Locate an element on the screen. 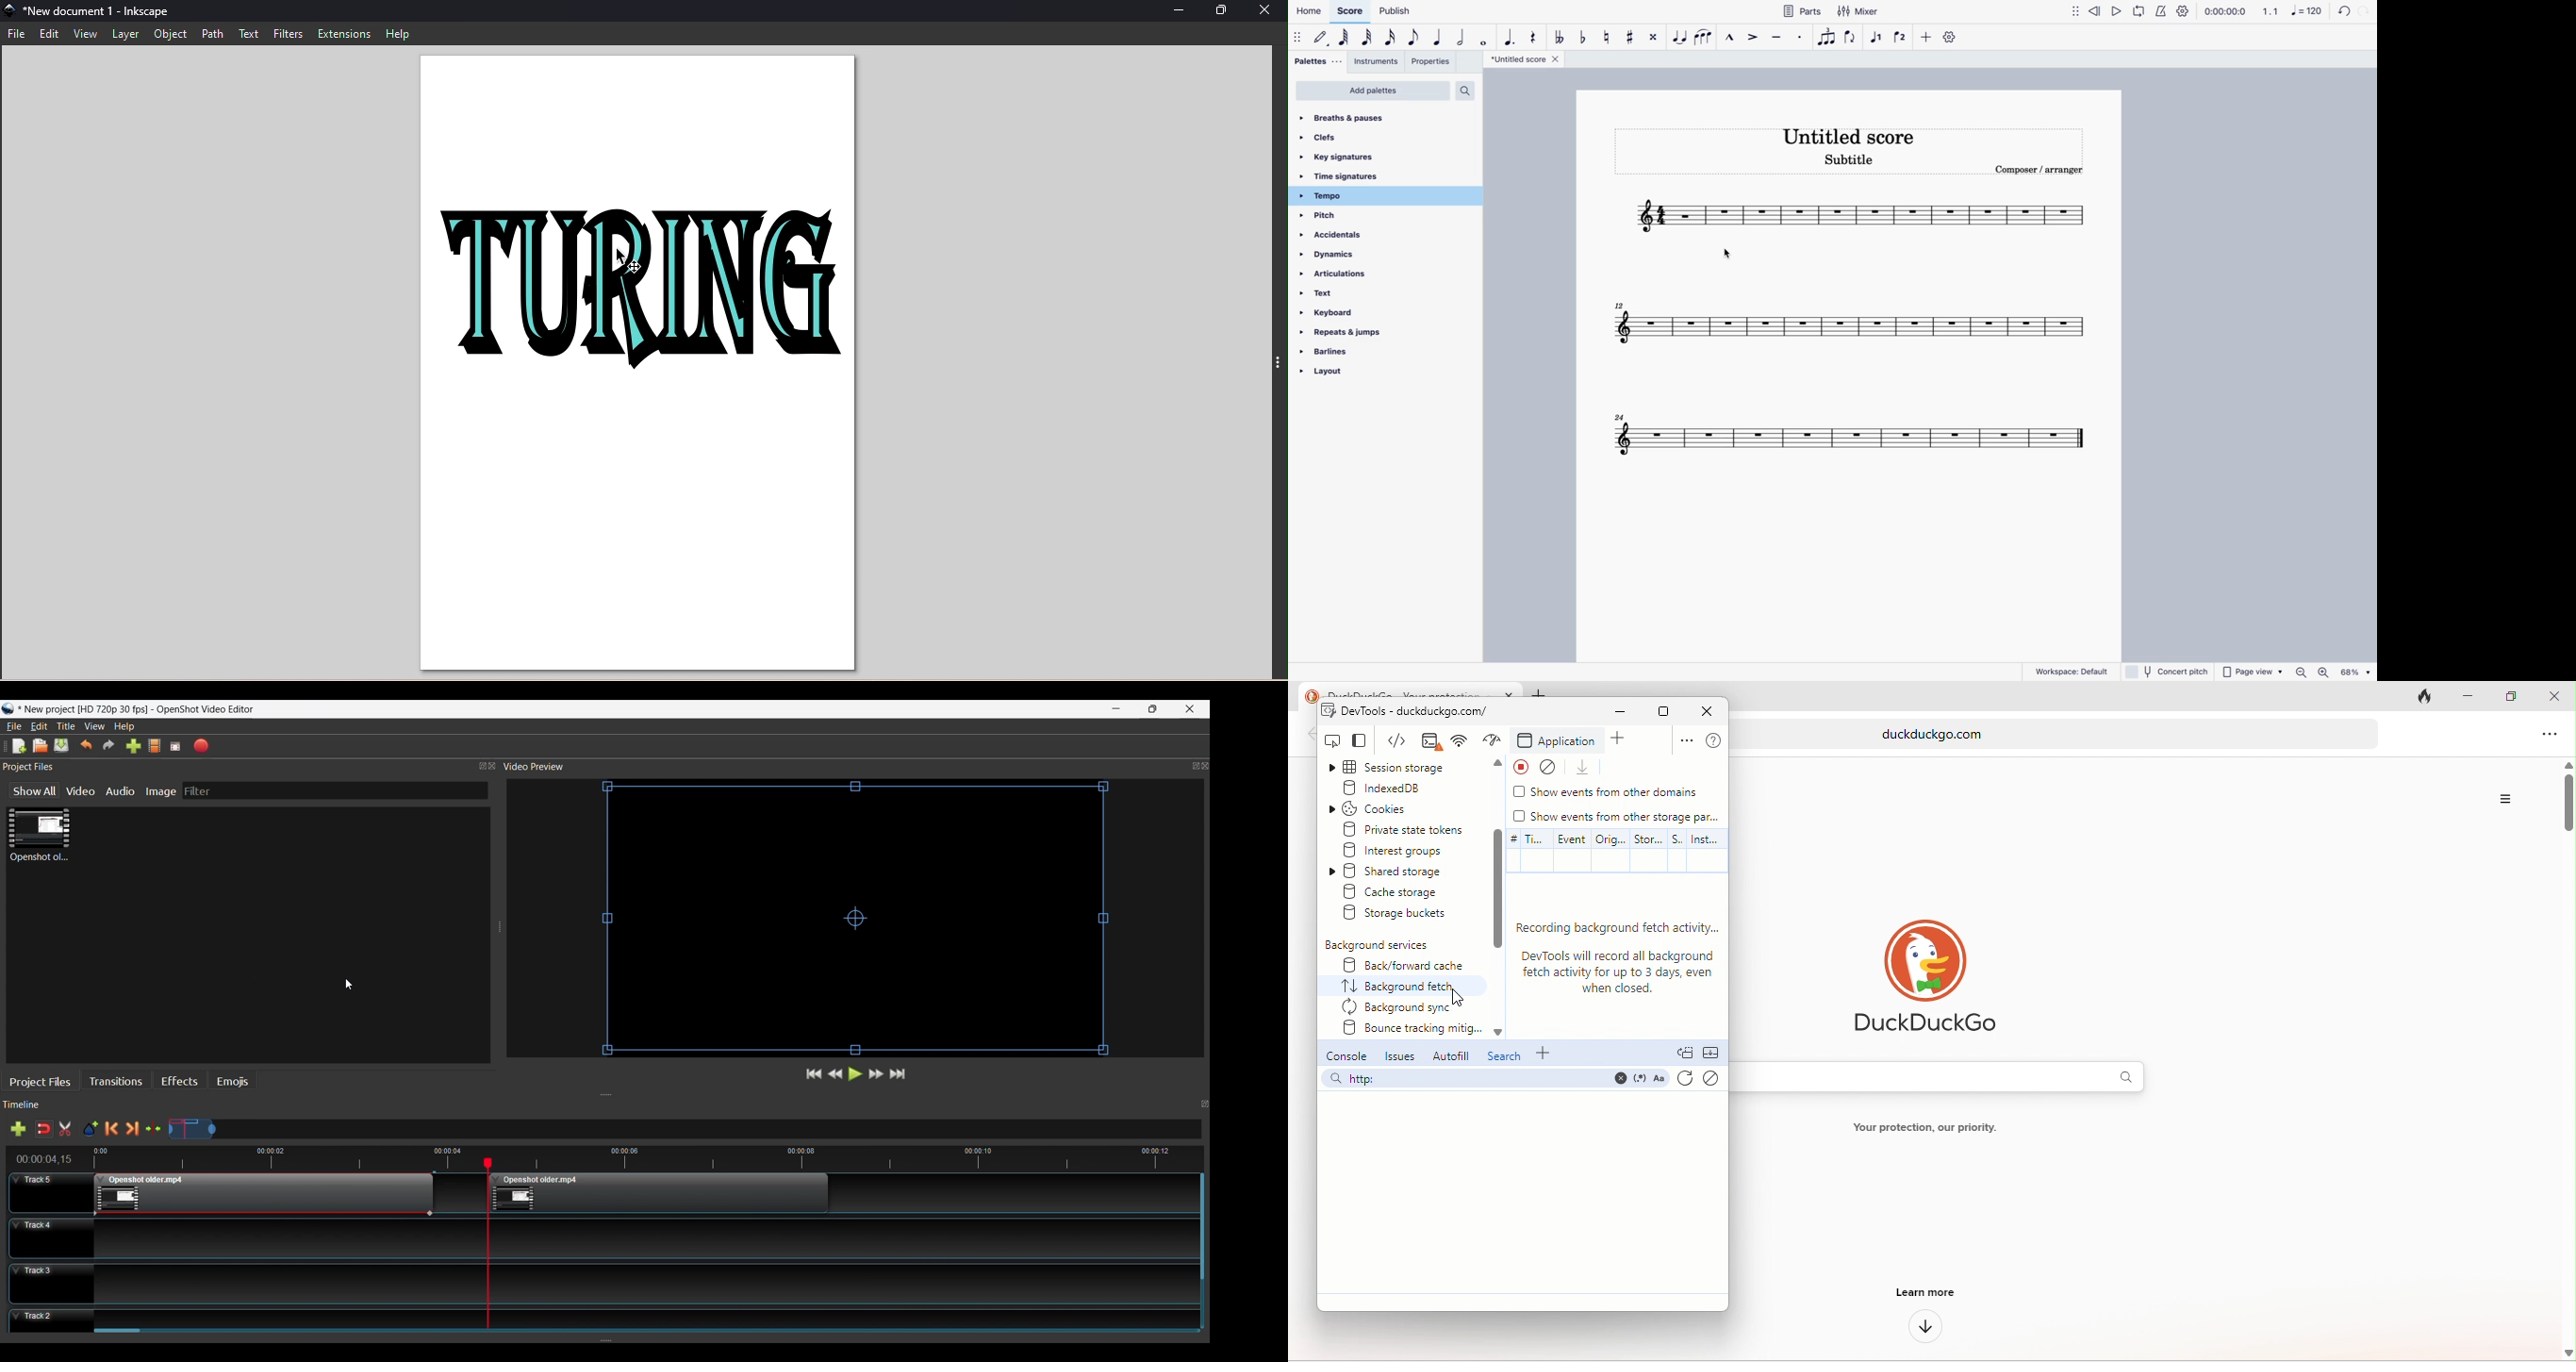  Openshot Desktop icon is located at coordinates (8, 709).